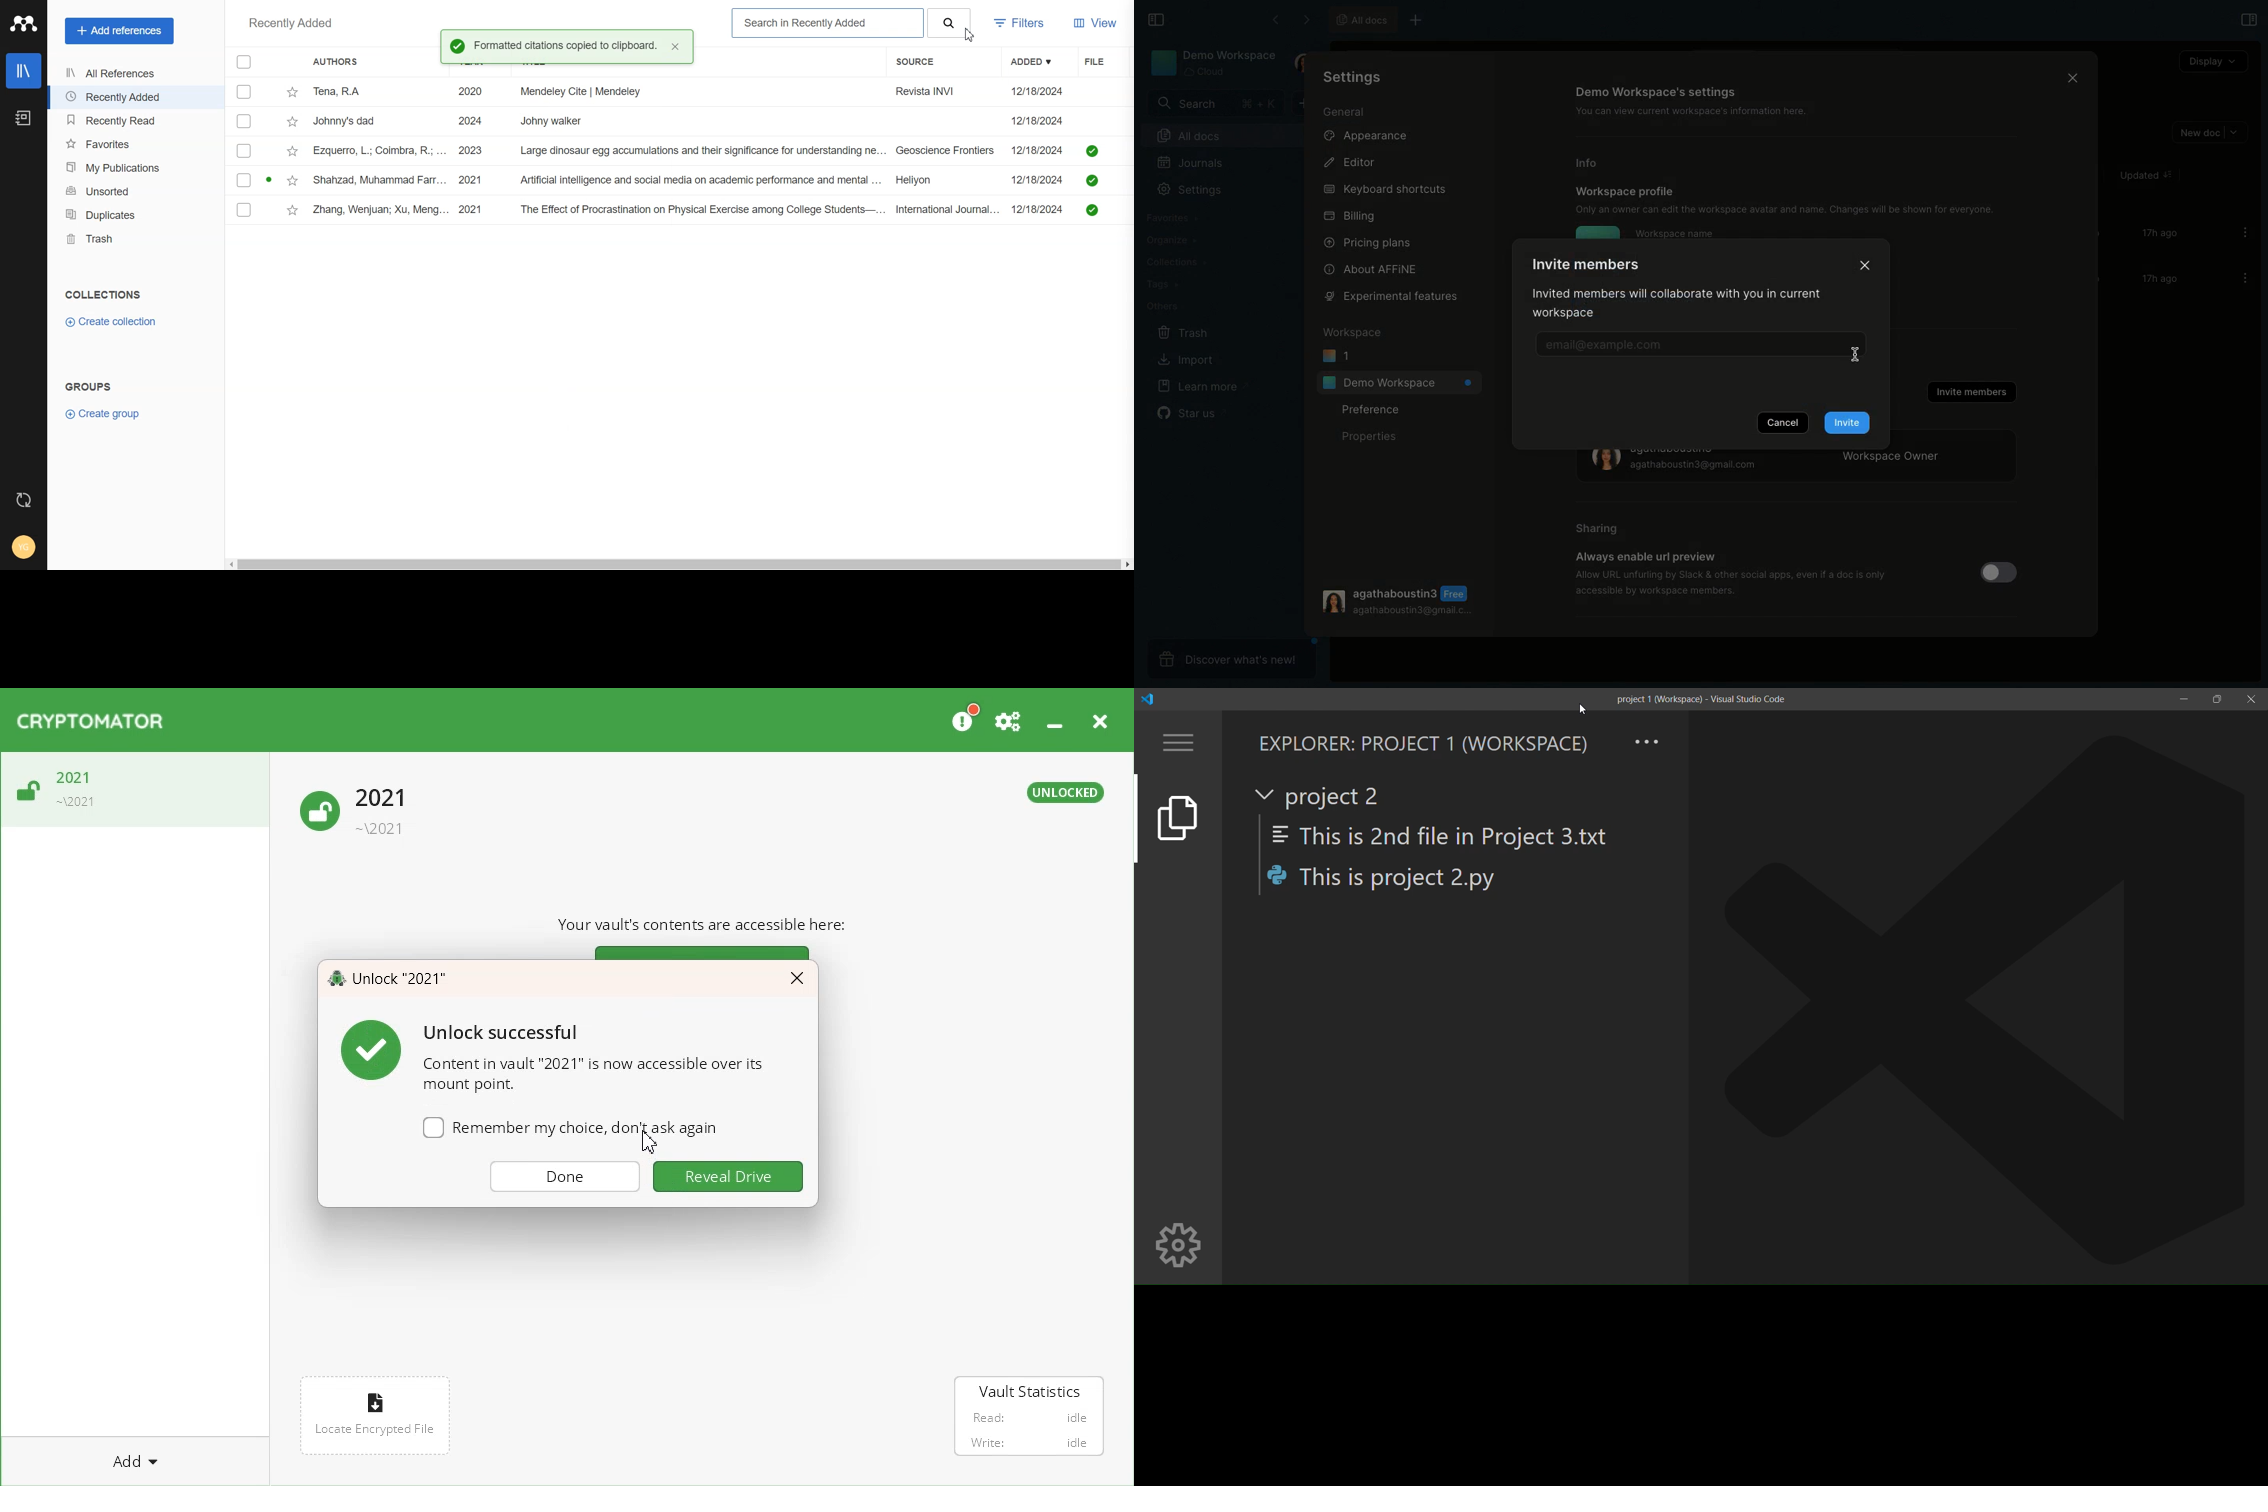  What do you see at coordinates (676, 47) in the screenshot?
I see `close` at bounding box center [676, 47].